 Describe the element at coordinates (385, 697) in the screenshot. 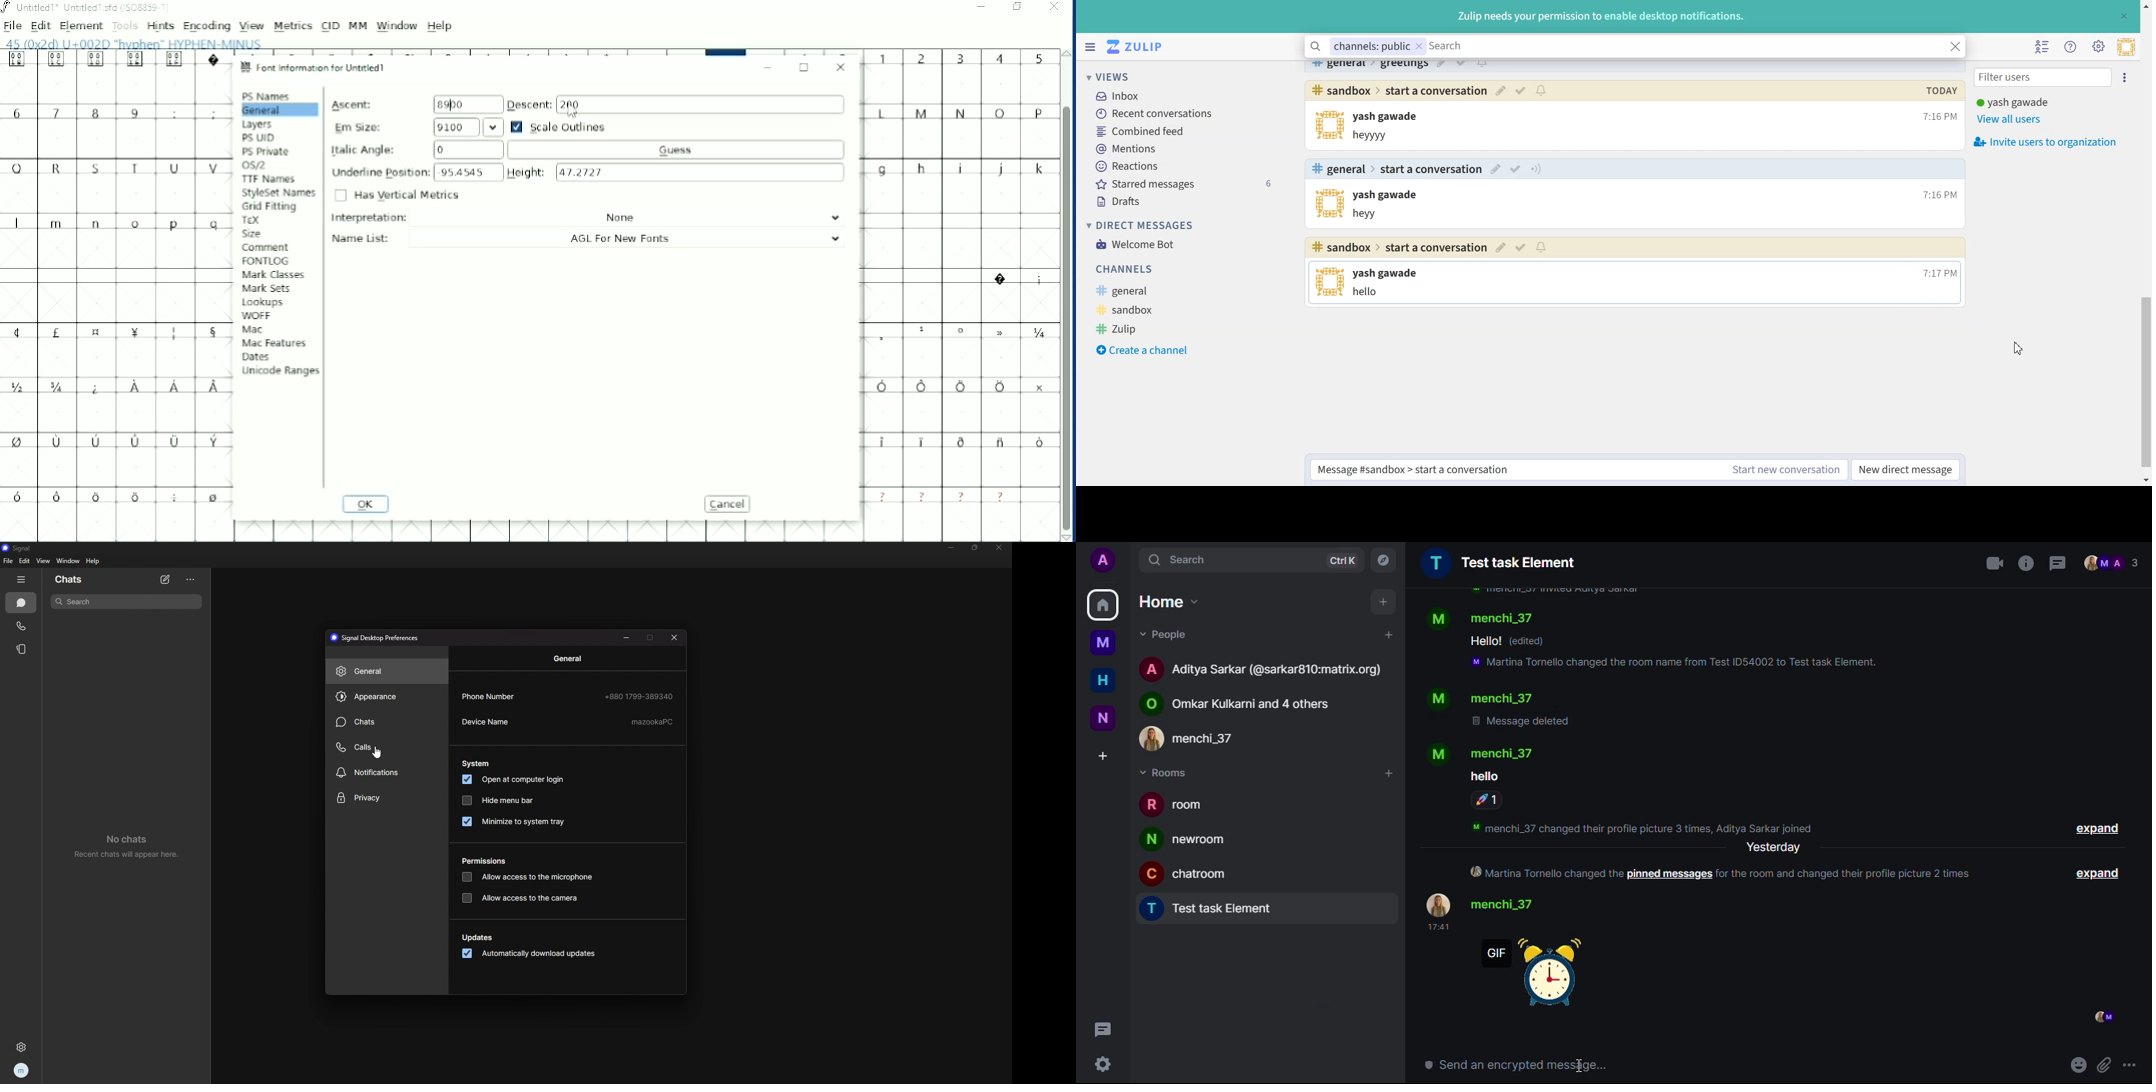

I see `appearance` at that location.